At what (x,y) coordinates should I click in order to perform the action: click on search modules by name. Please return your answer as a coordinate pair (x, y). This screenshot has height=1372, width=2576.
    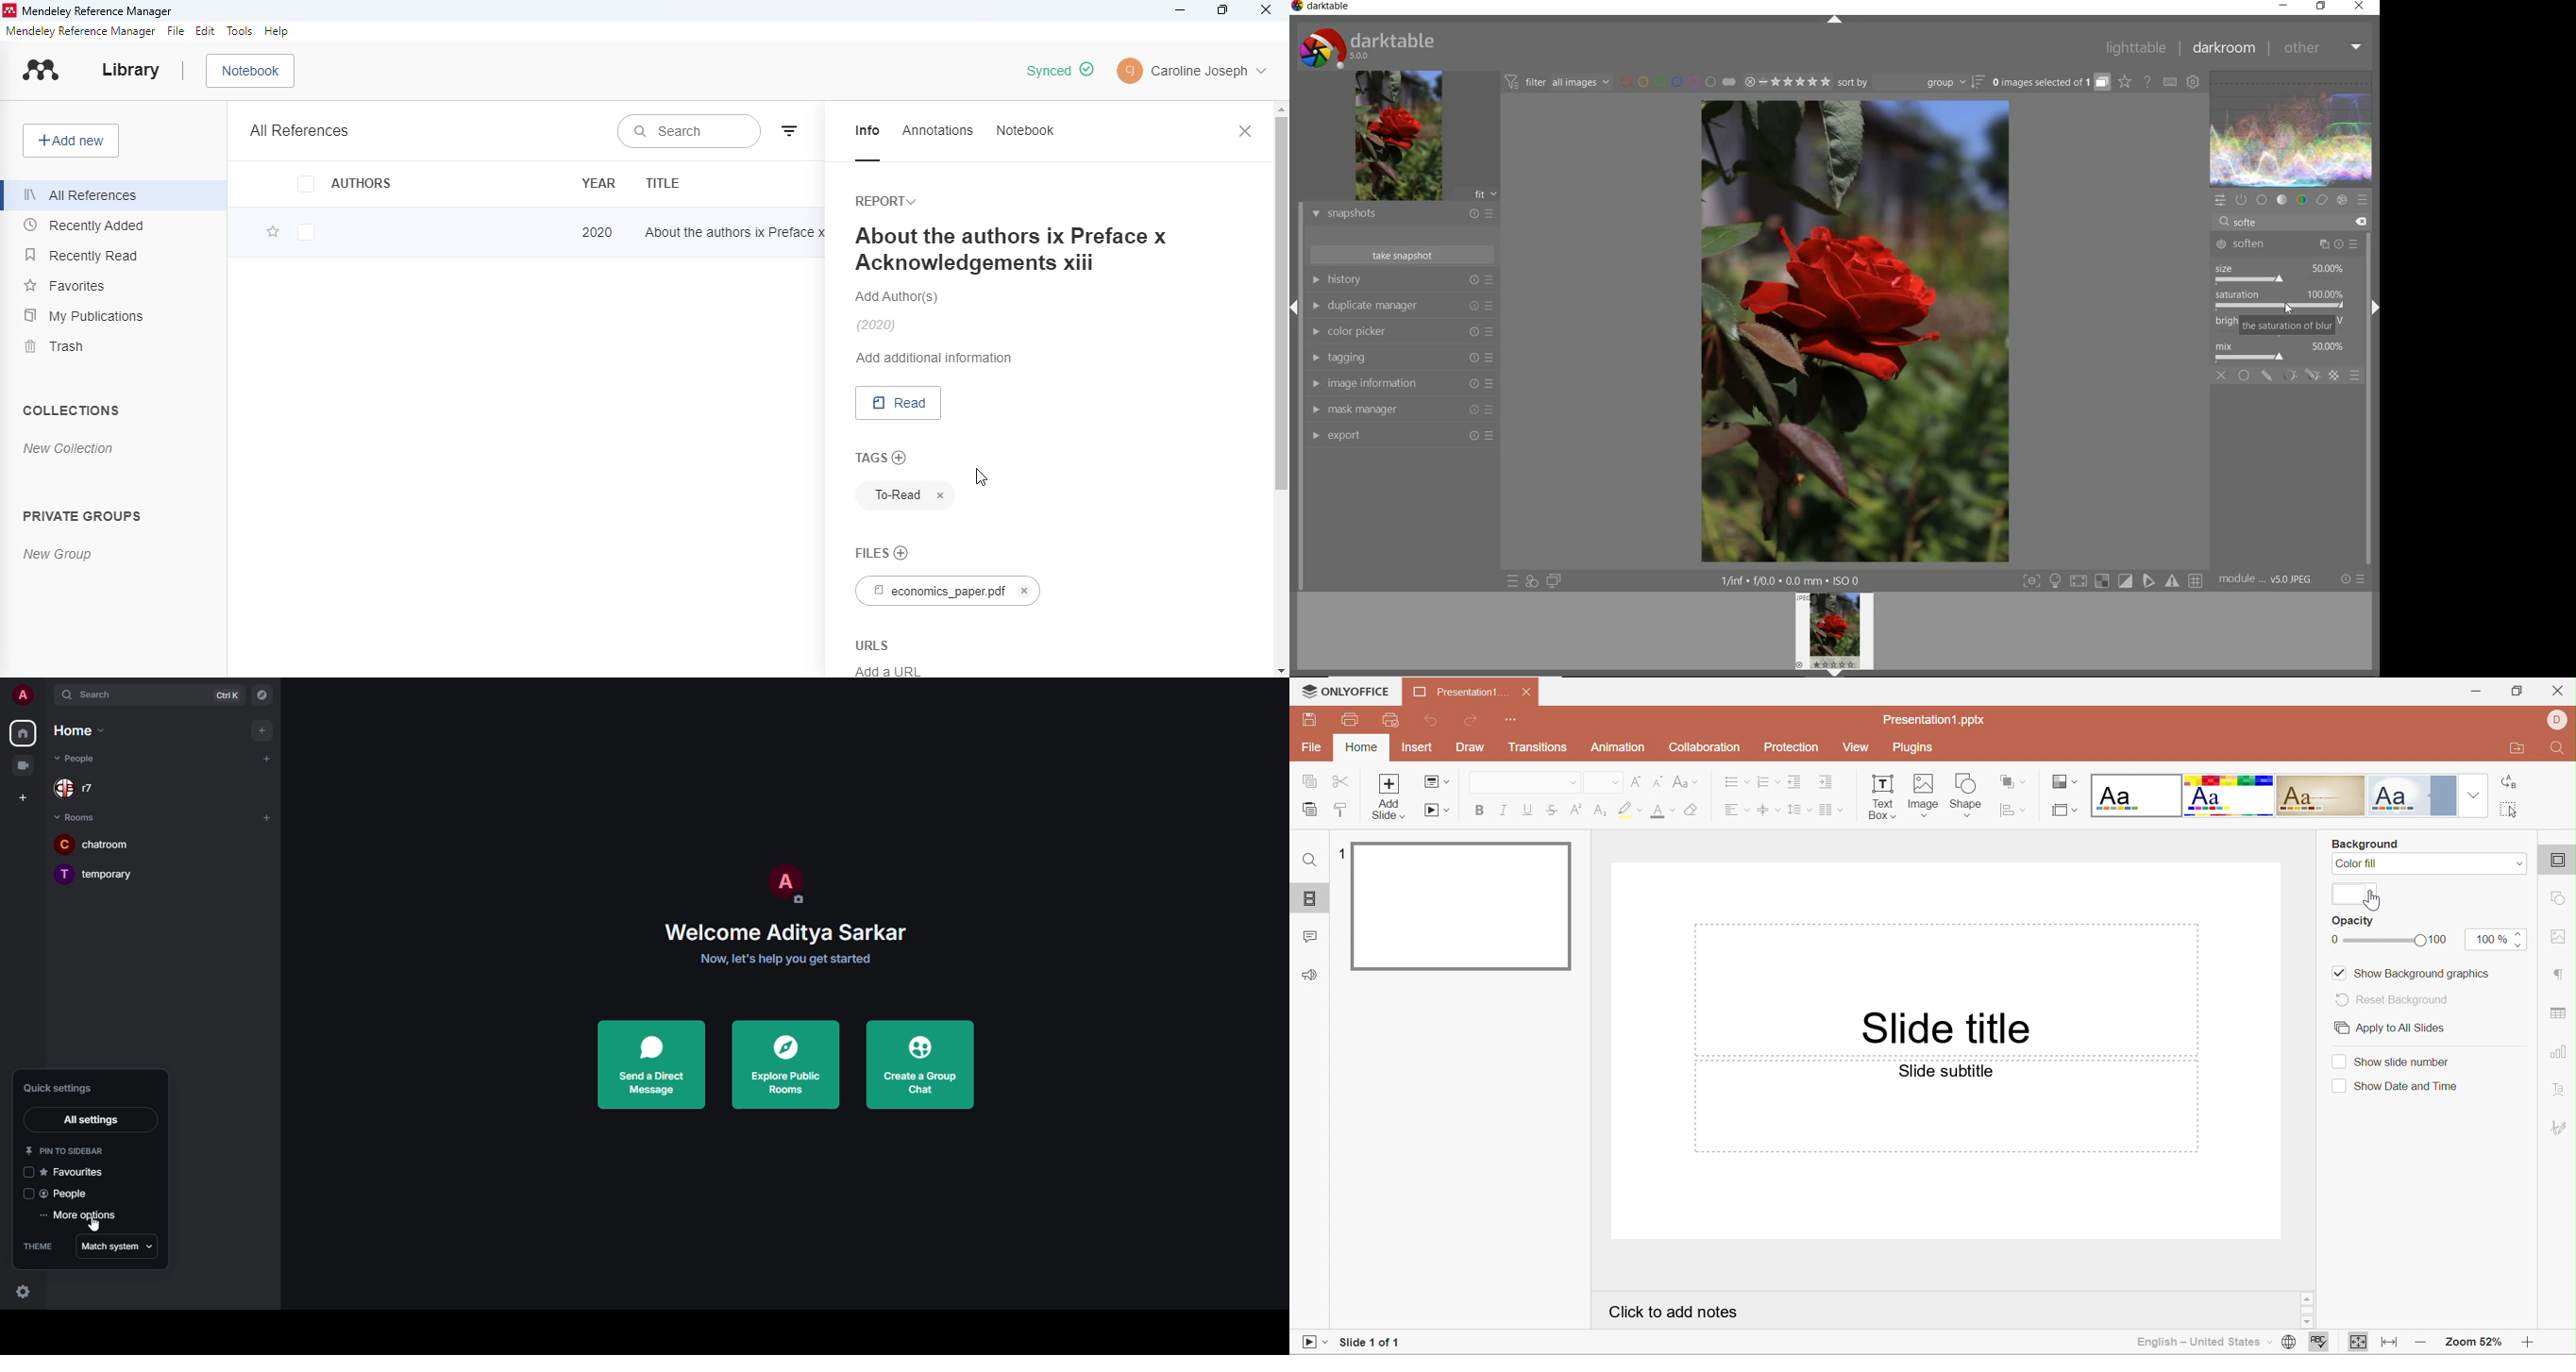
    Looking at the image, I should click on (2279, 218).